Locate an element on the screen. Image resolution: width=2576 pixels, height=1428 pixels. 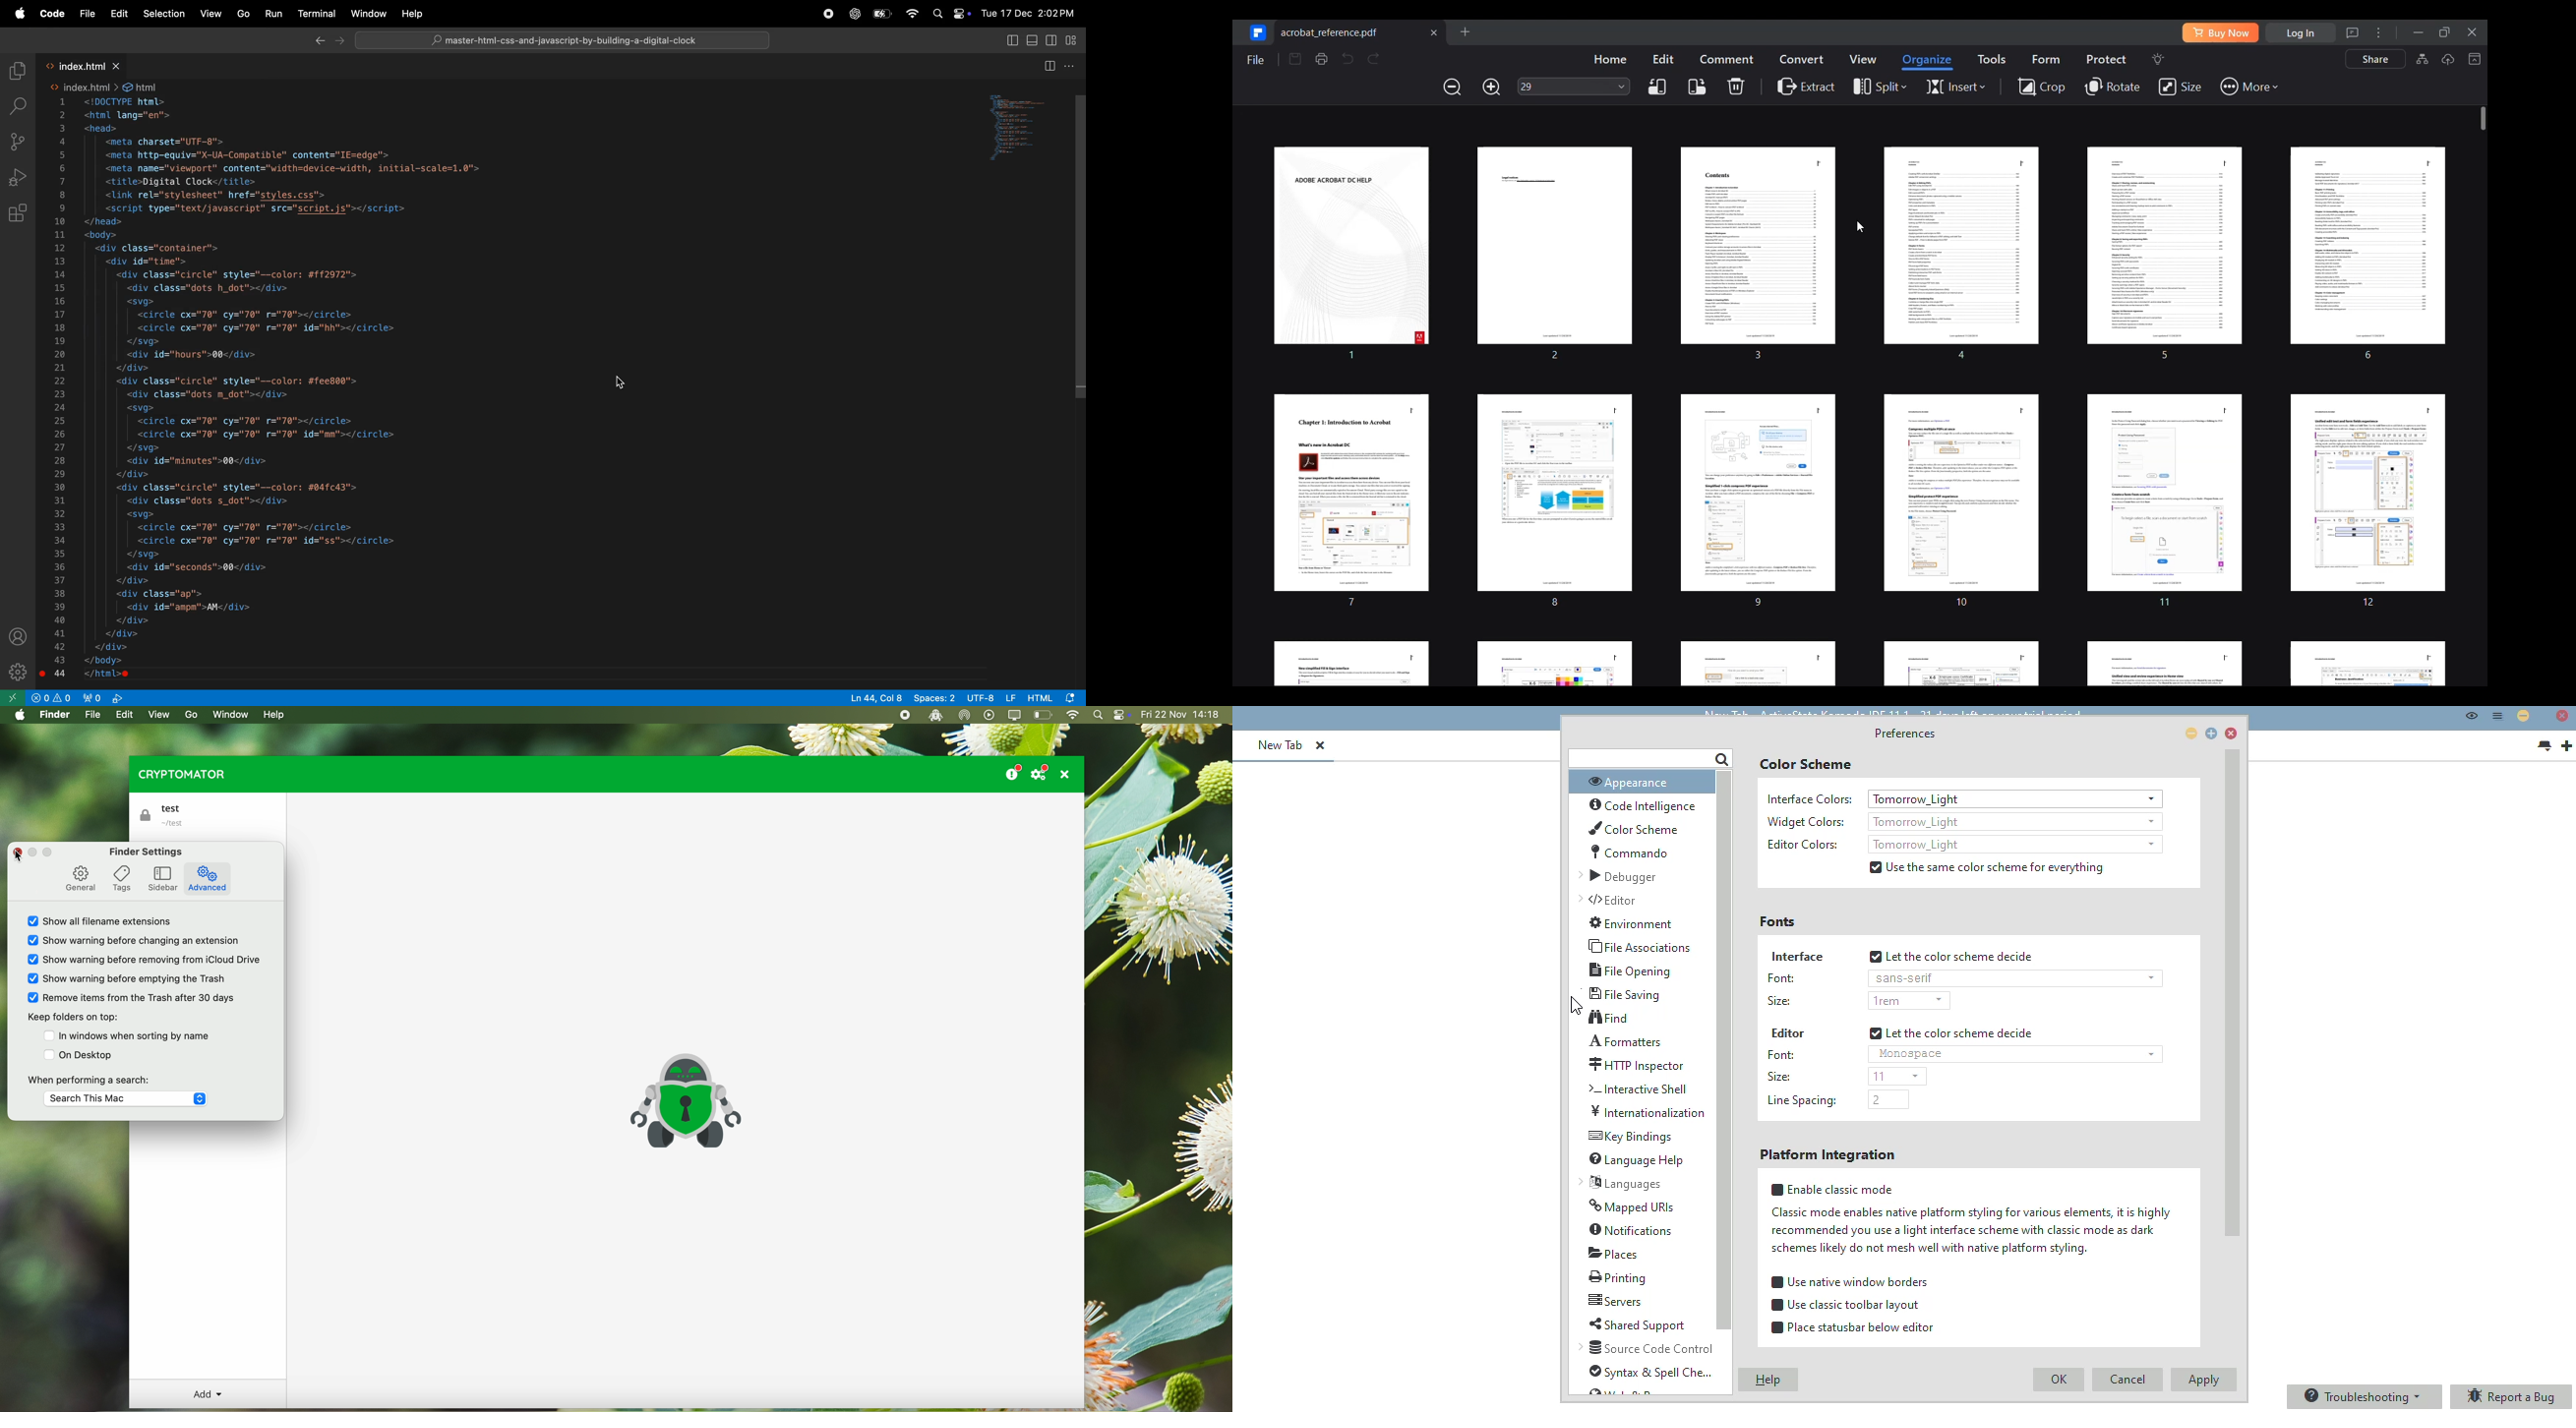
Upload to cloud is located at coordinates (2448, 59).